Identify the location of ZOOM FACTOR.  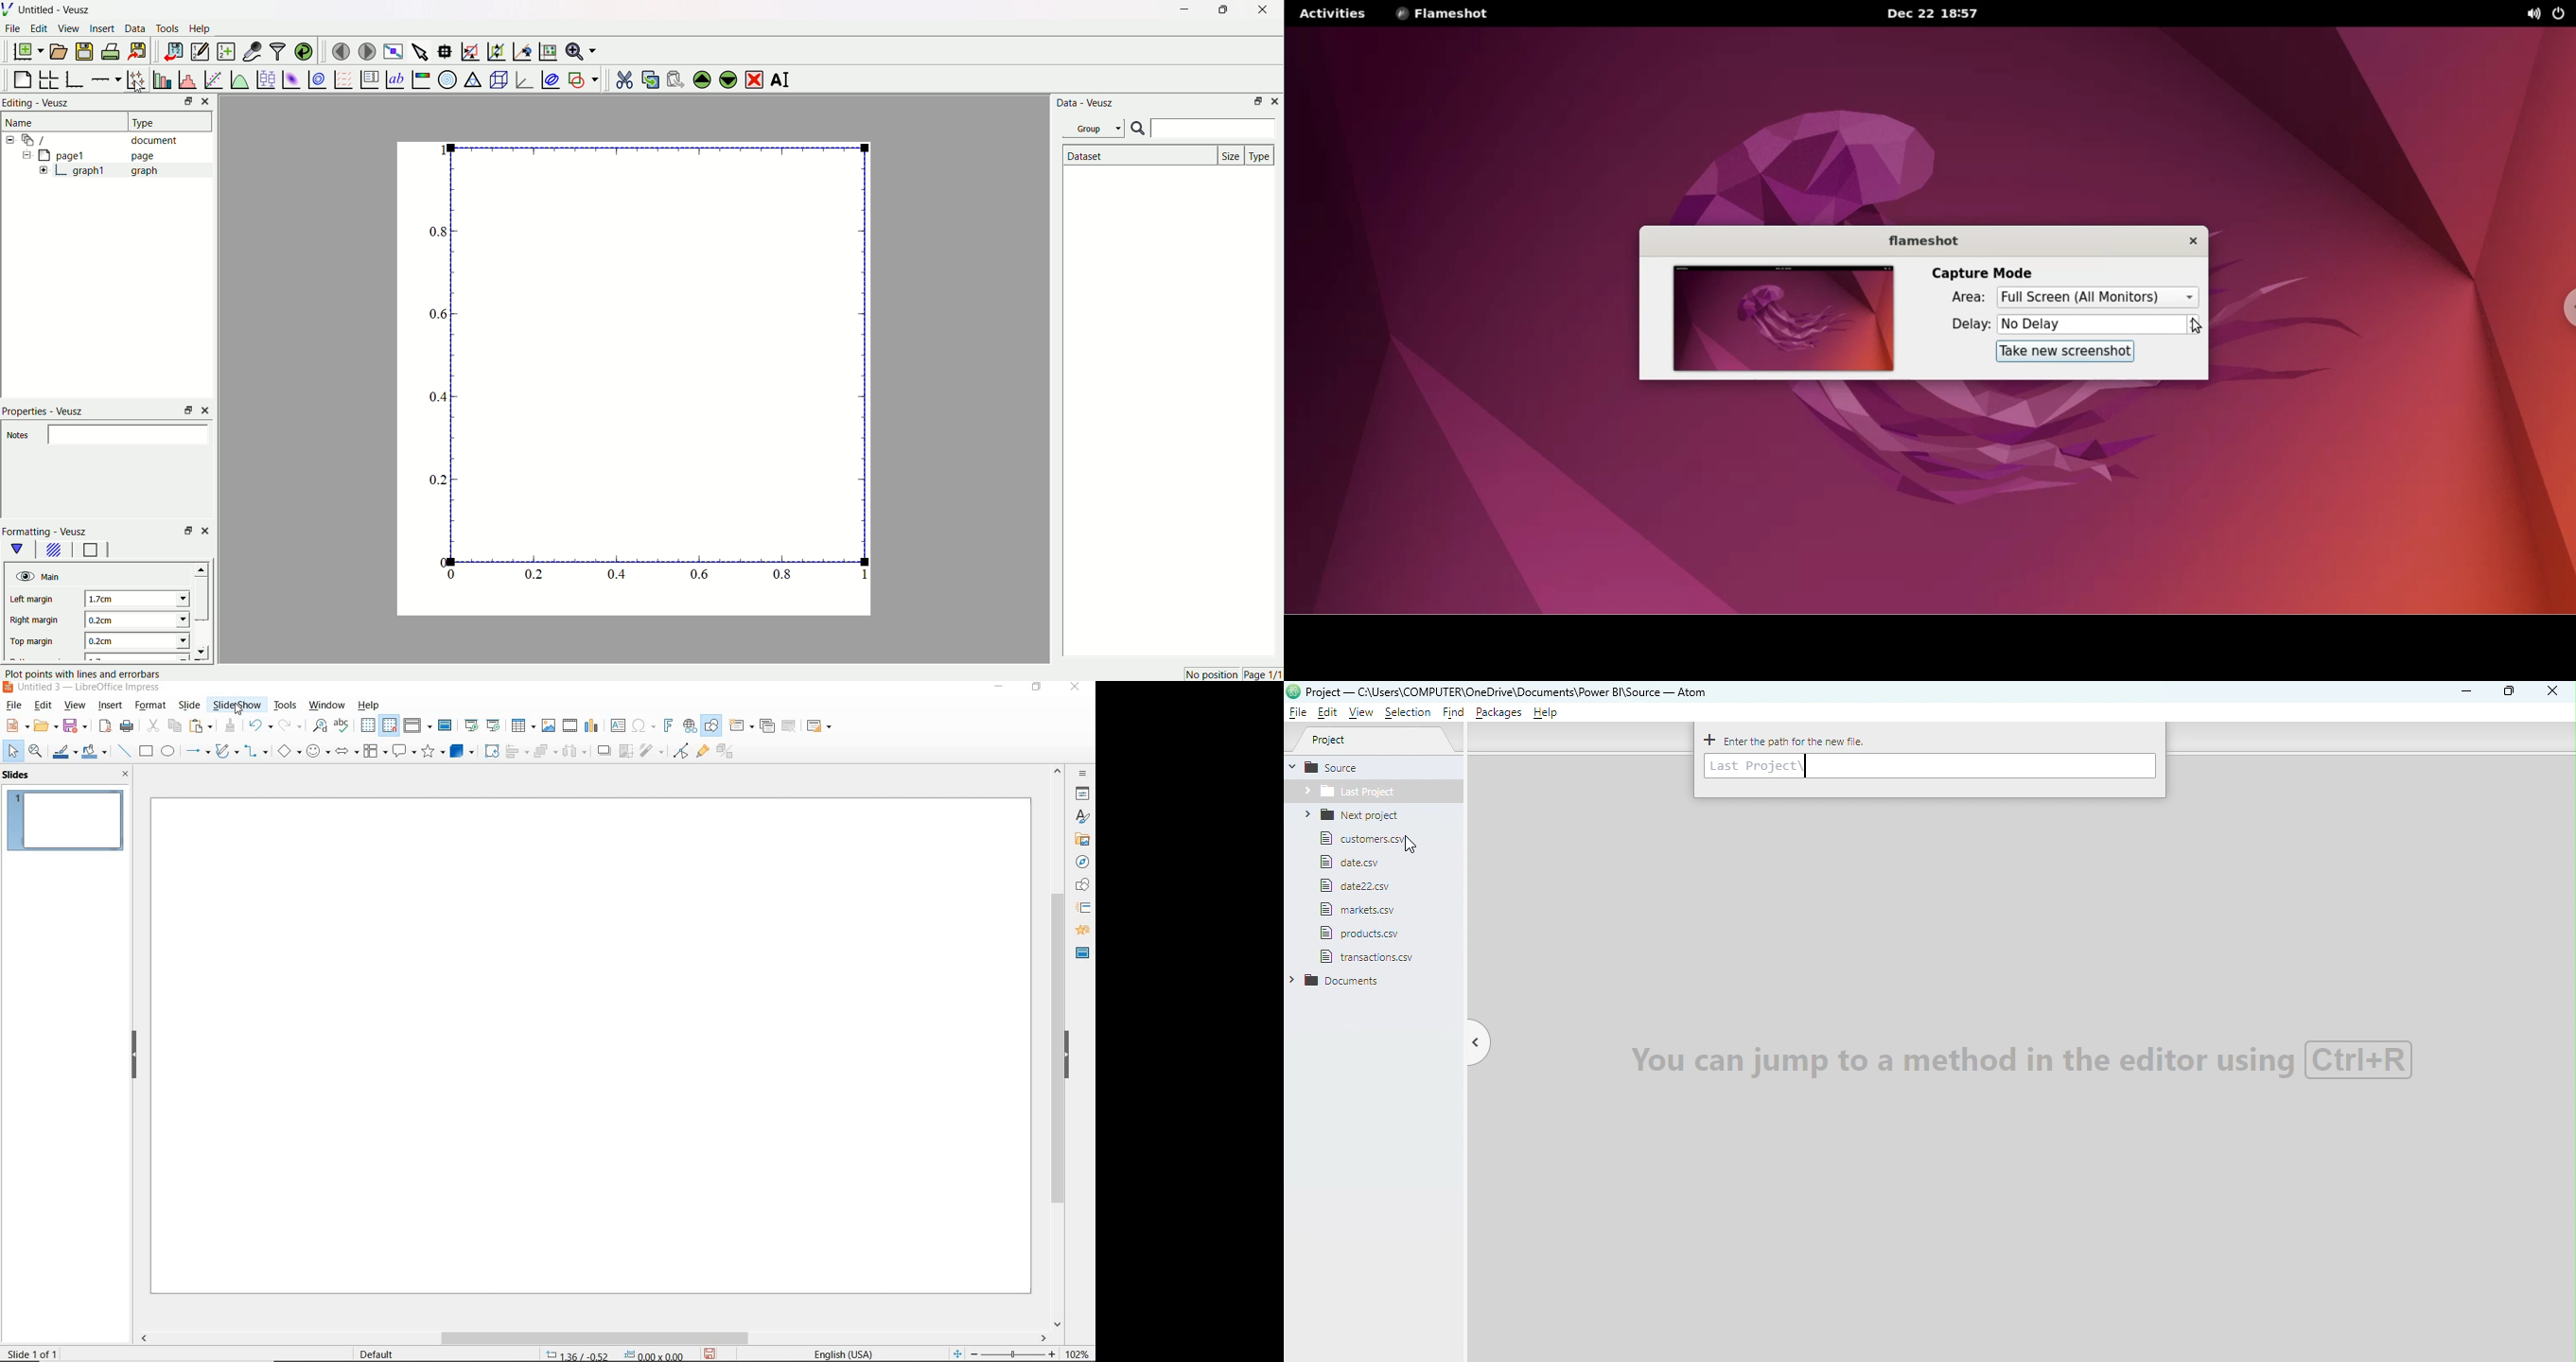
(1079, 1353).